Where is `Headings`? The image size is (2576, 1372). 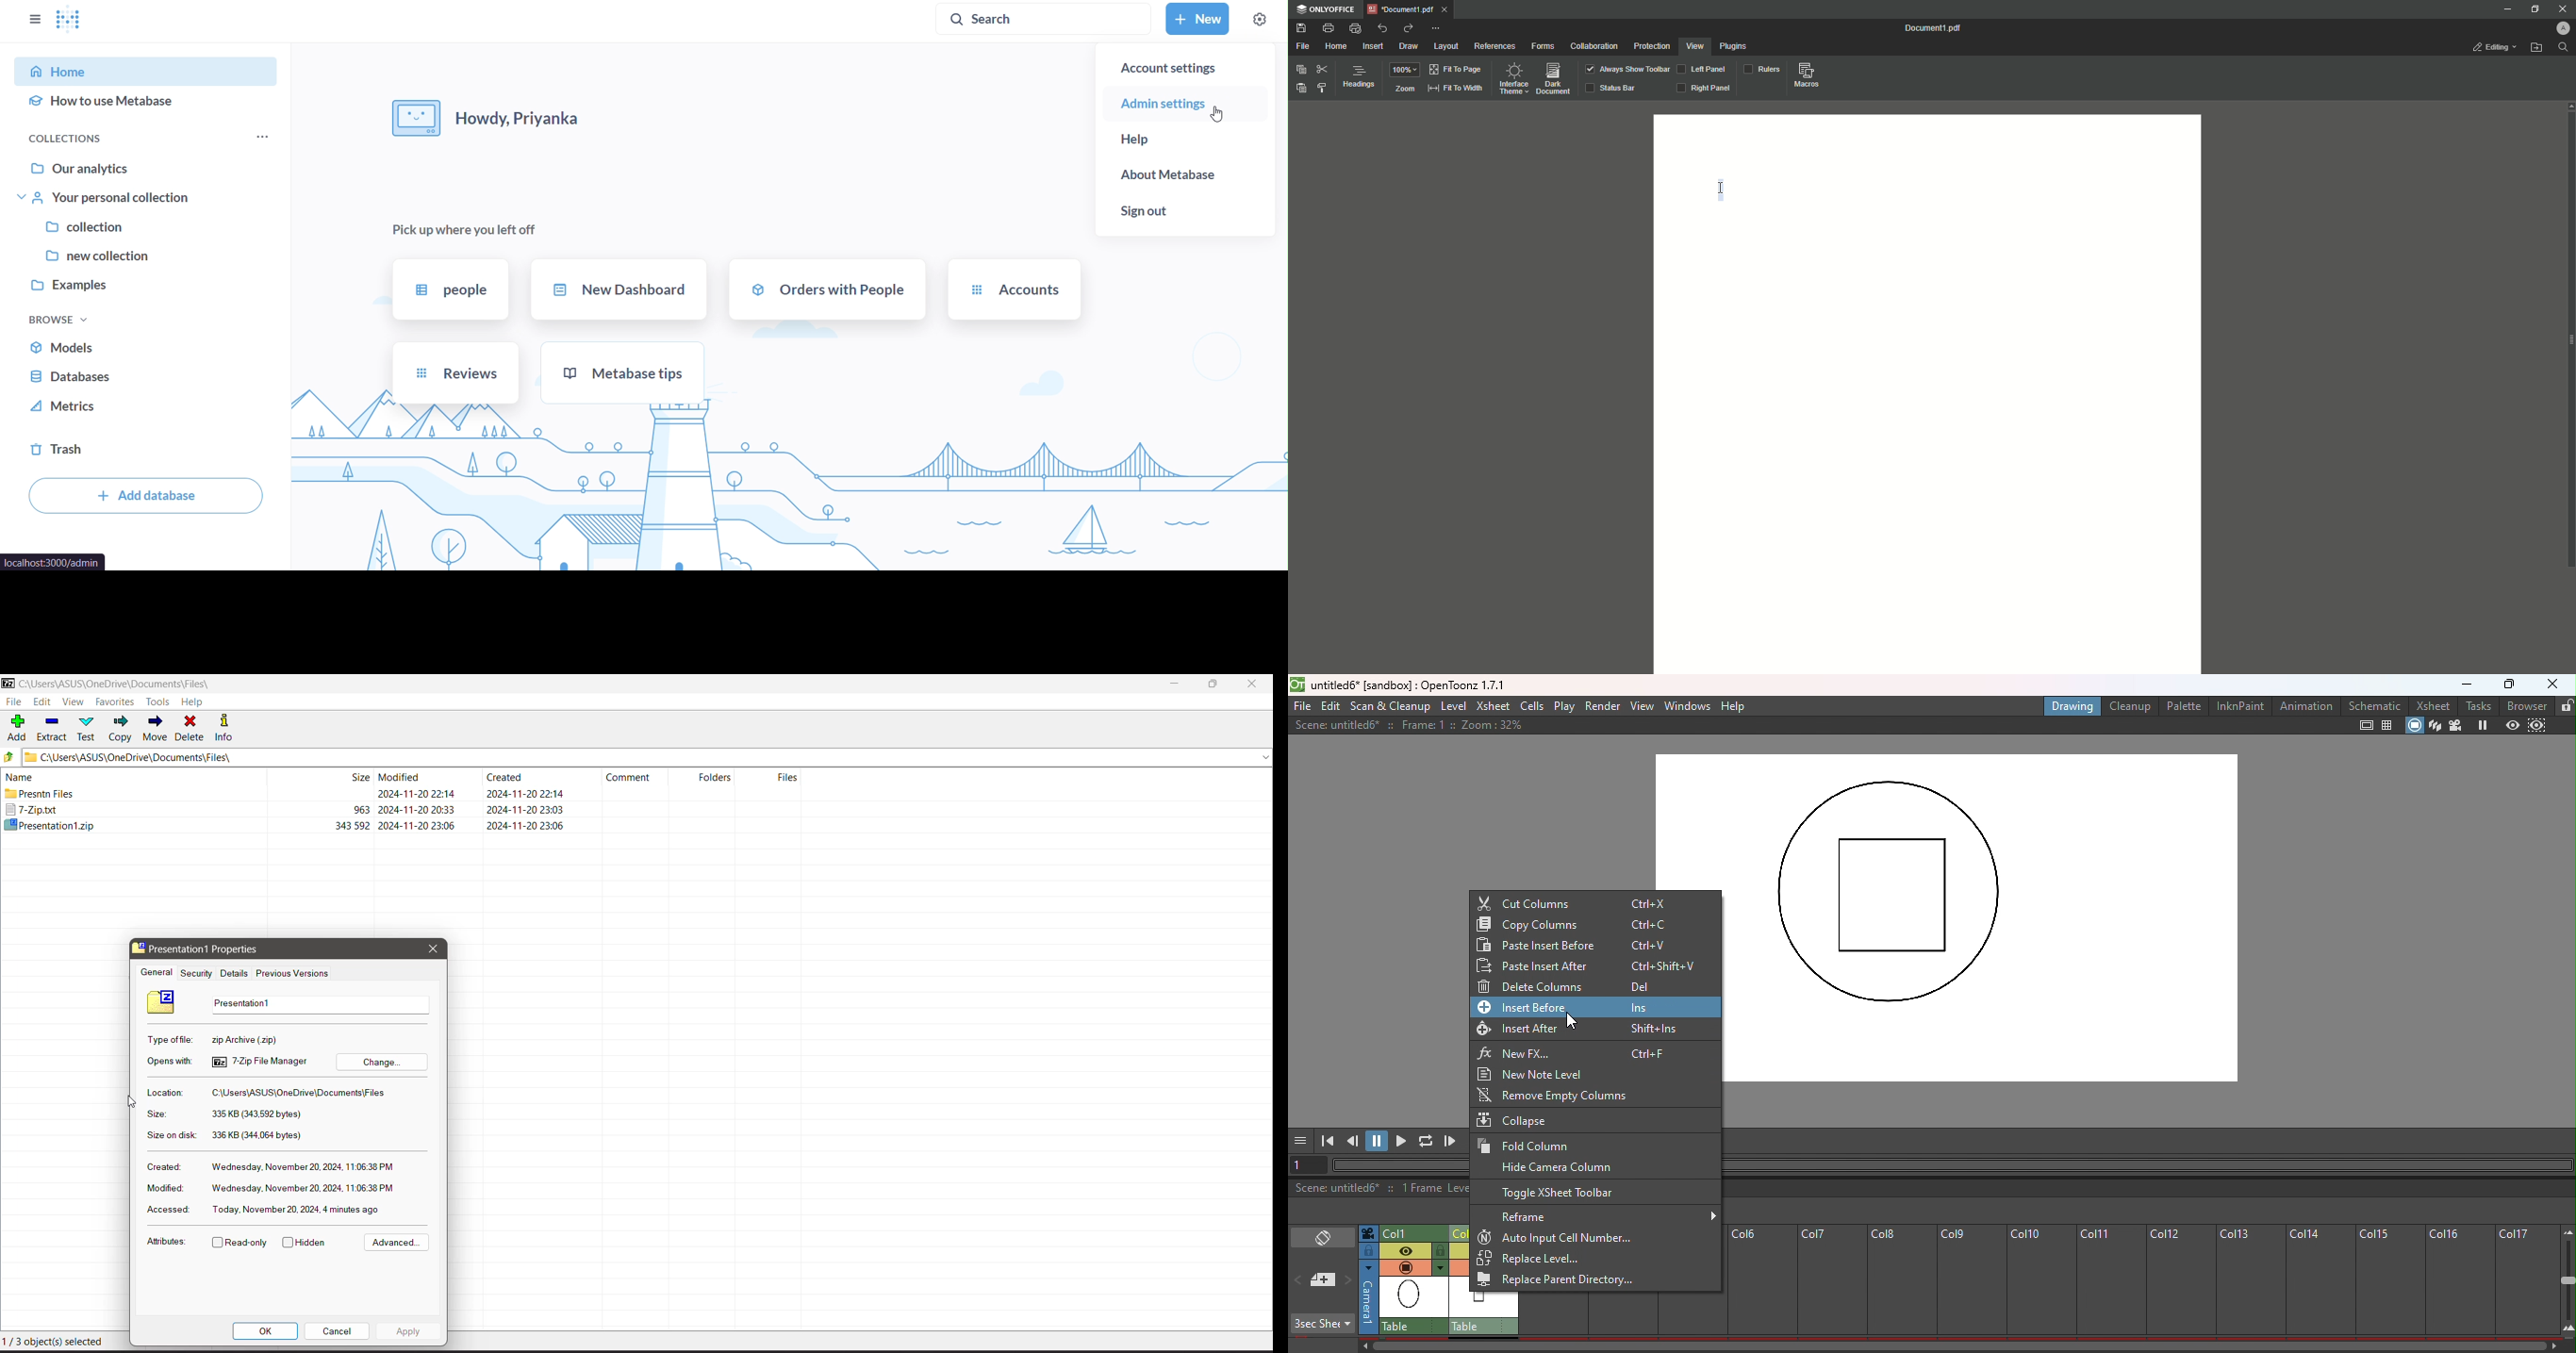 Headings is located at coordinates (1358, 78).